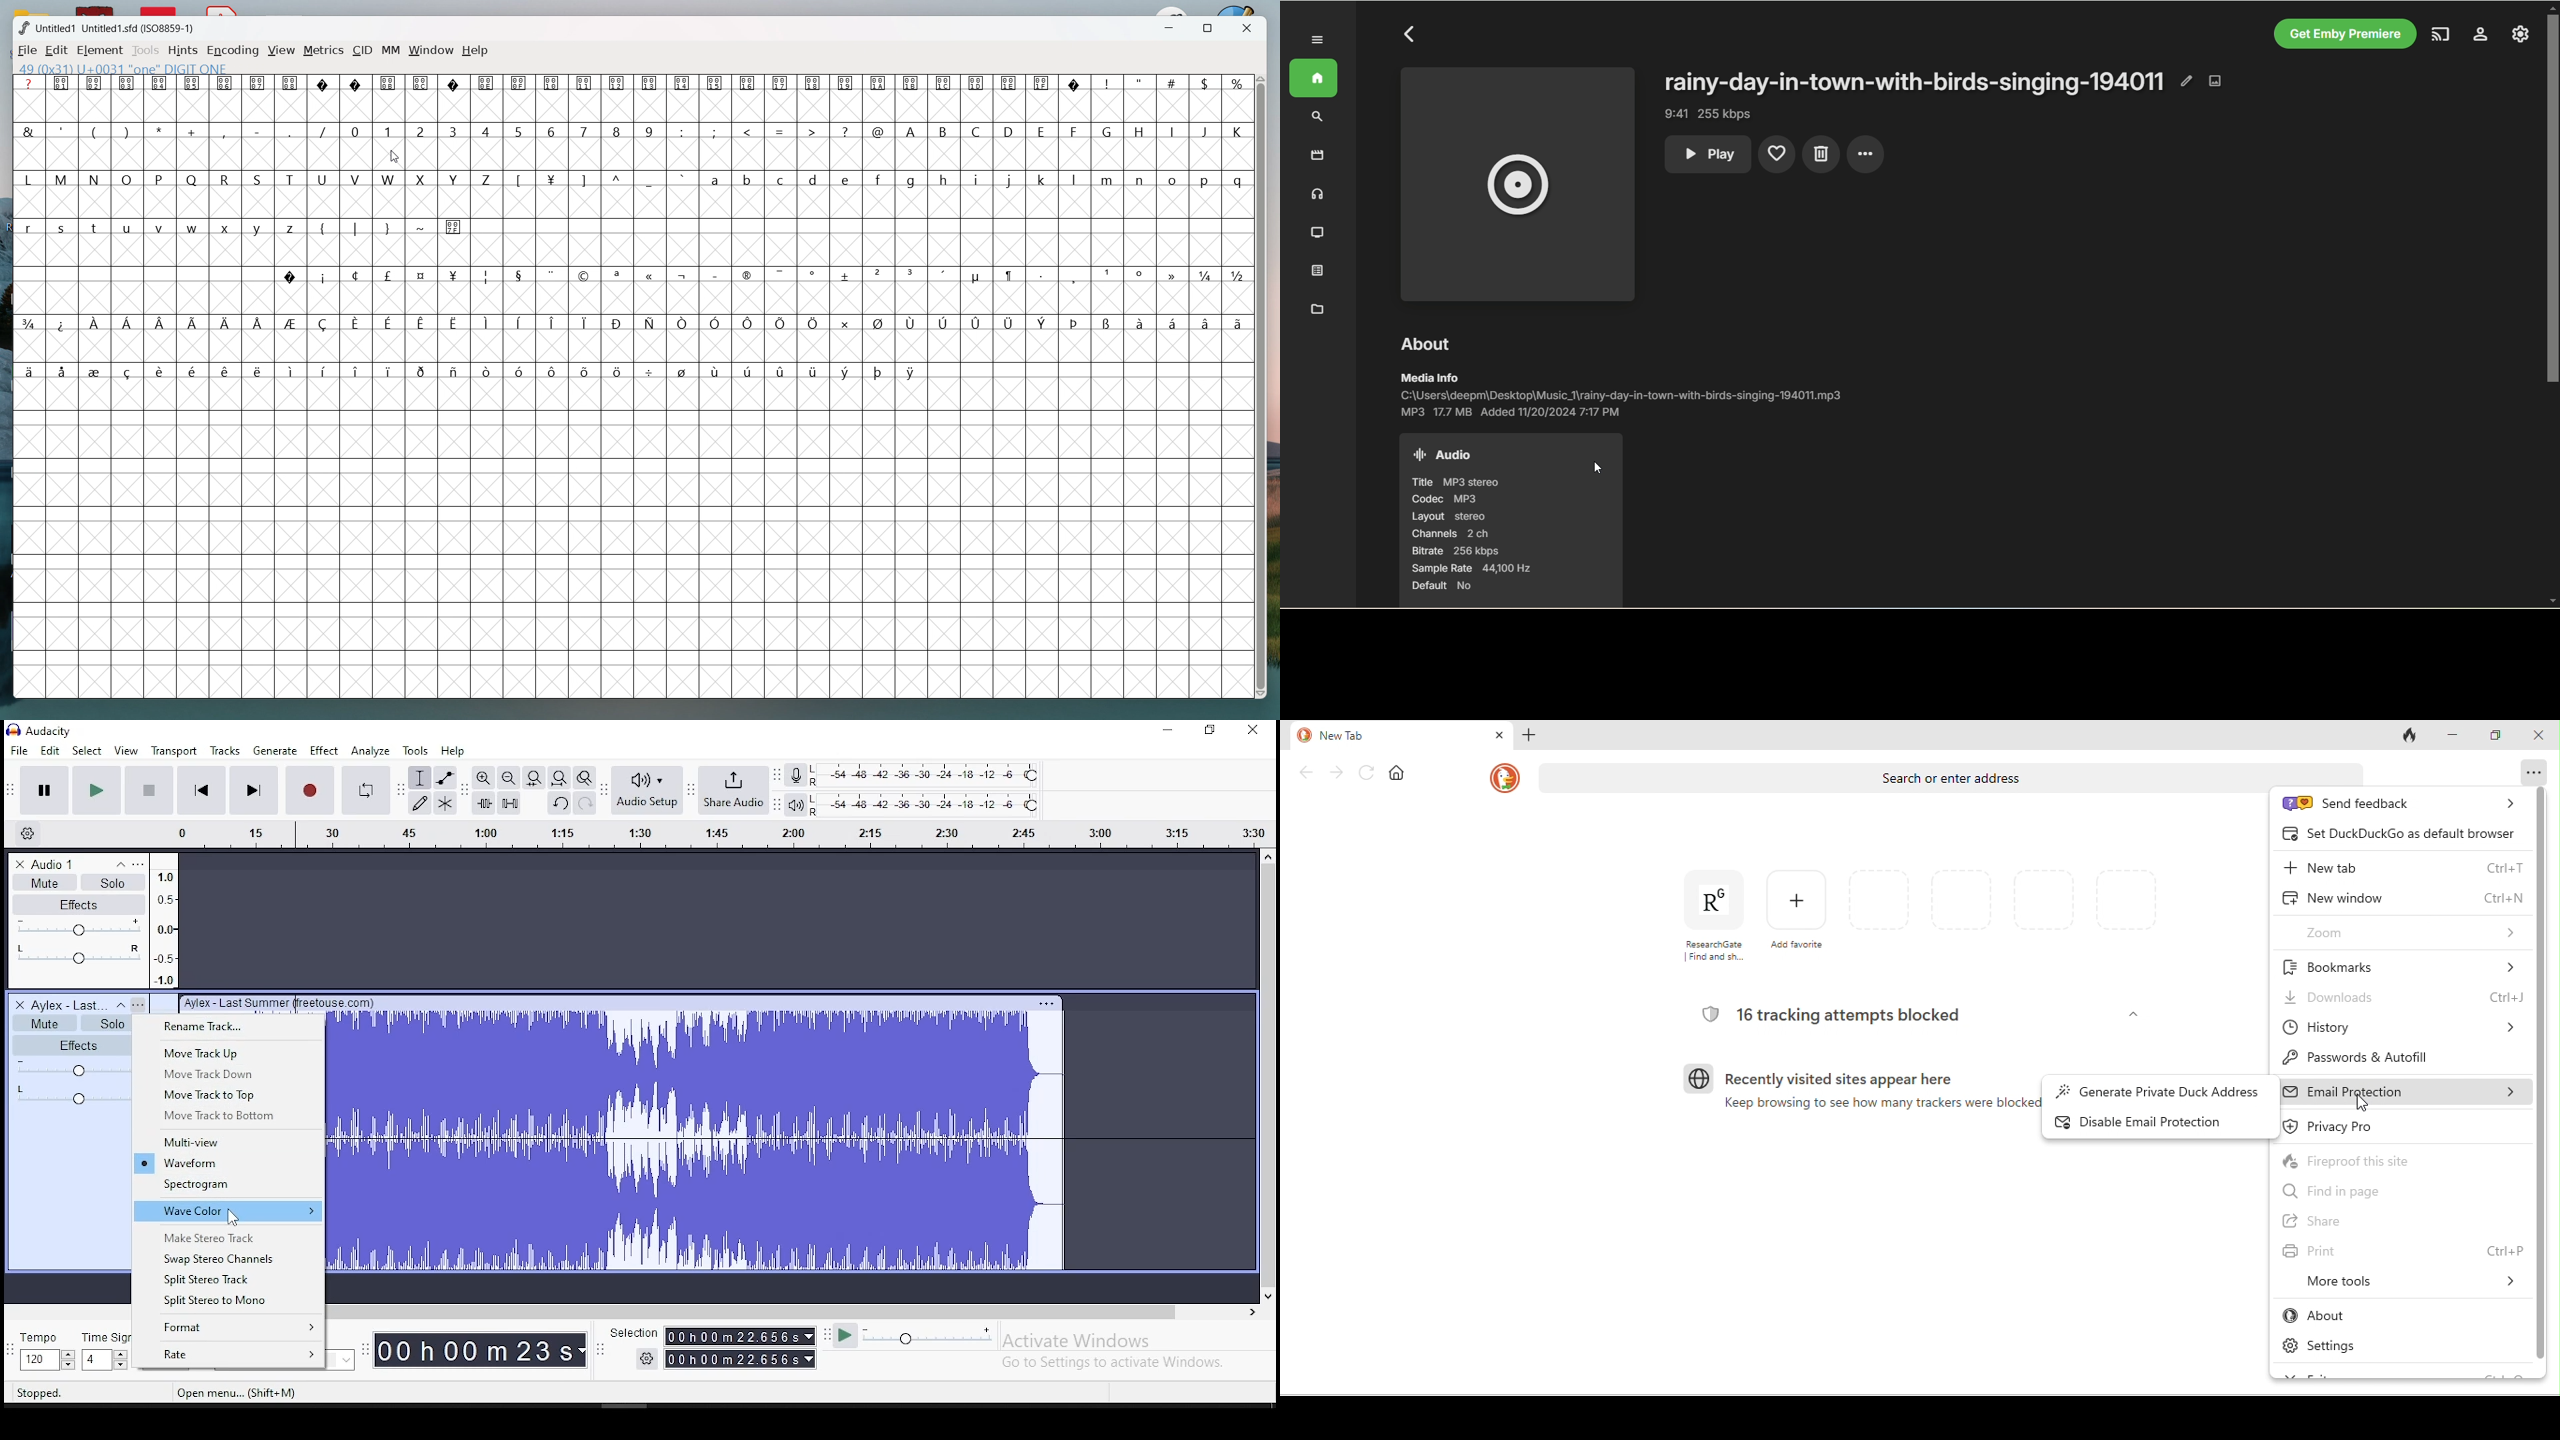 The height and width of the screenshot is (1456, 2576). Describe the element at coordinates (652, 179) in the screenshot. I see `_` at that location.